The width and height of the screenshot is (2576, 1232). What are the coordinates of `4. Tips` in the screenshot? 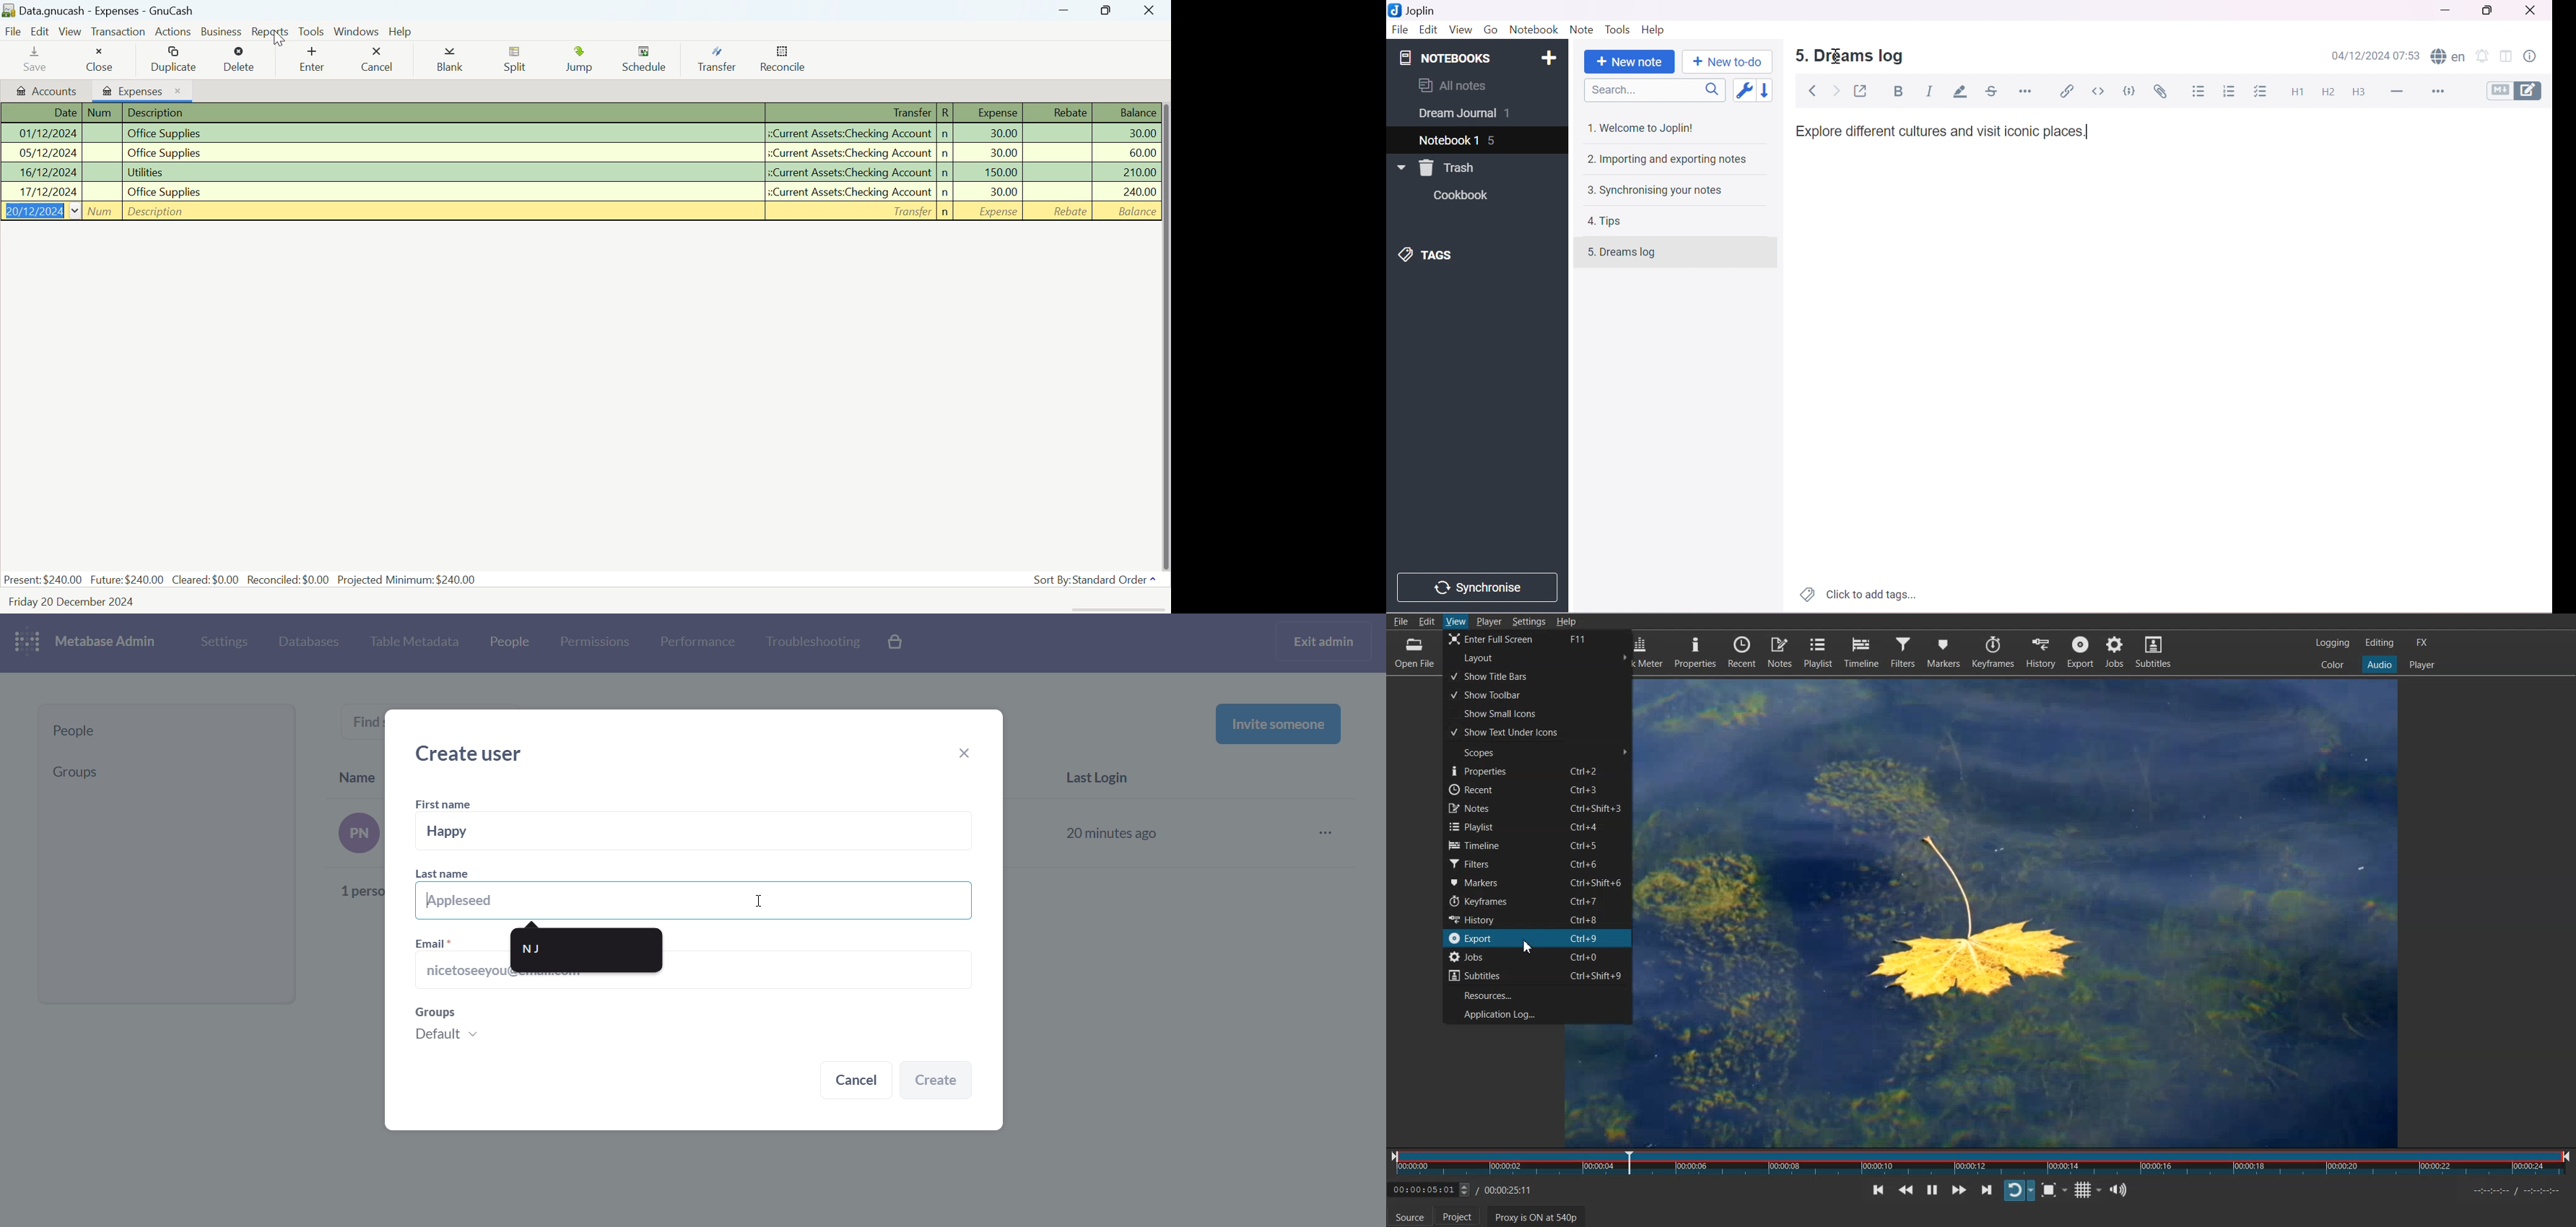 It's located at (1610, 221).